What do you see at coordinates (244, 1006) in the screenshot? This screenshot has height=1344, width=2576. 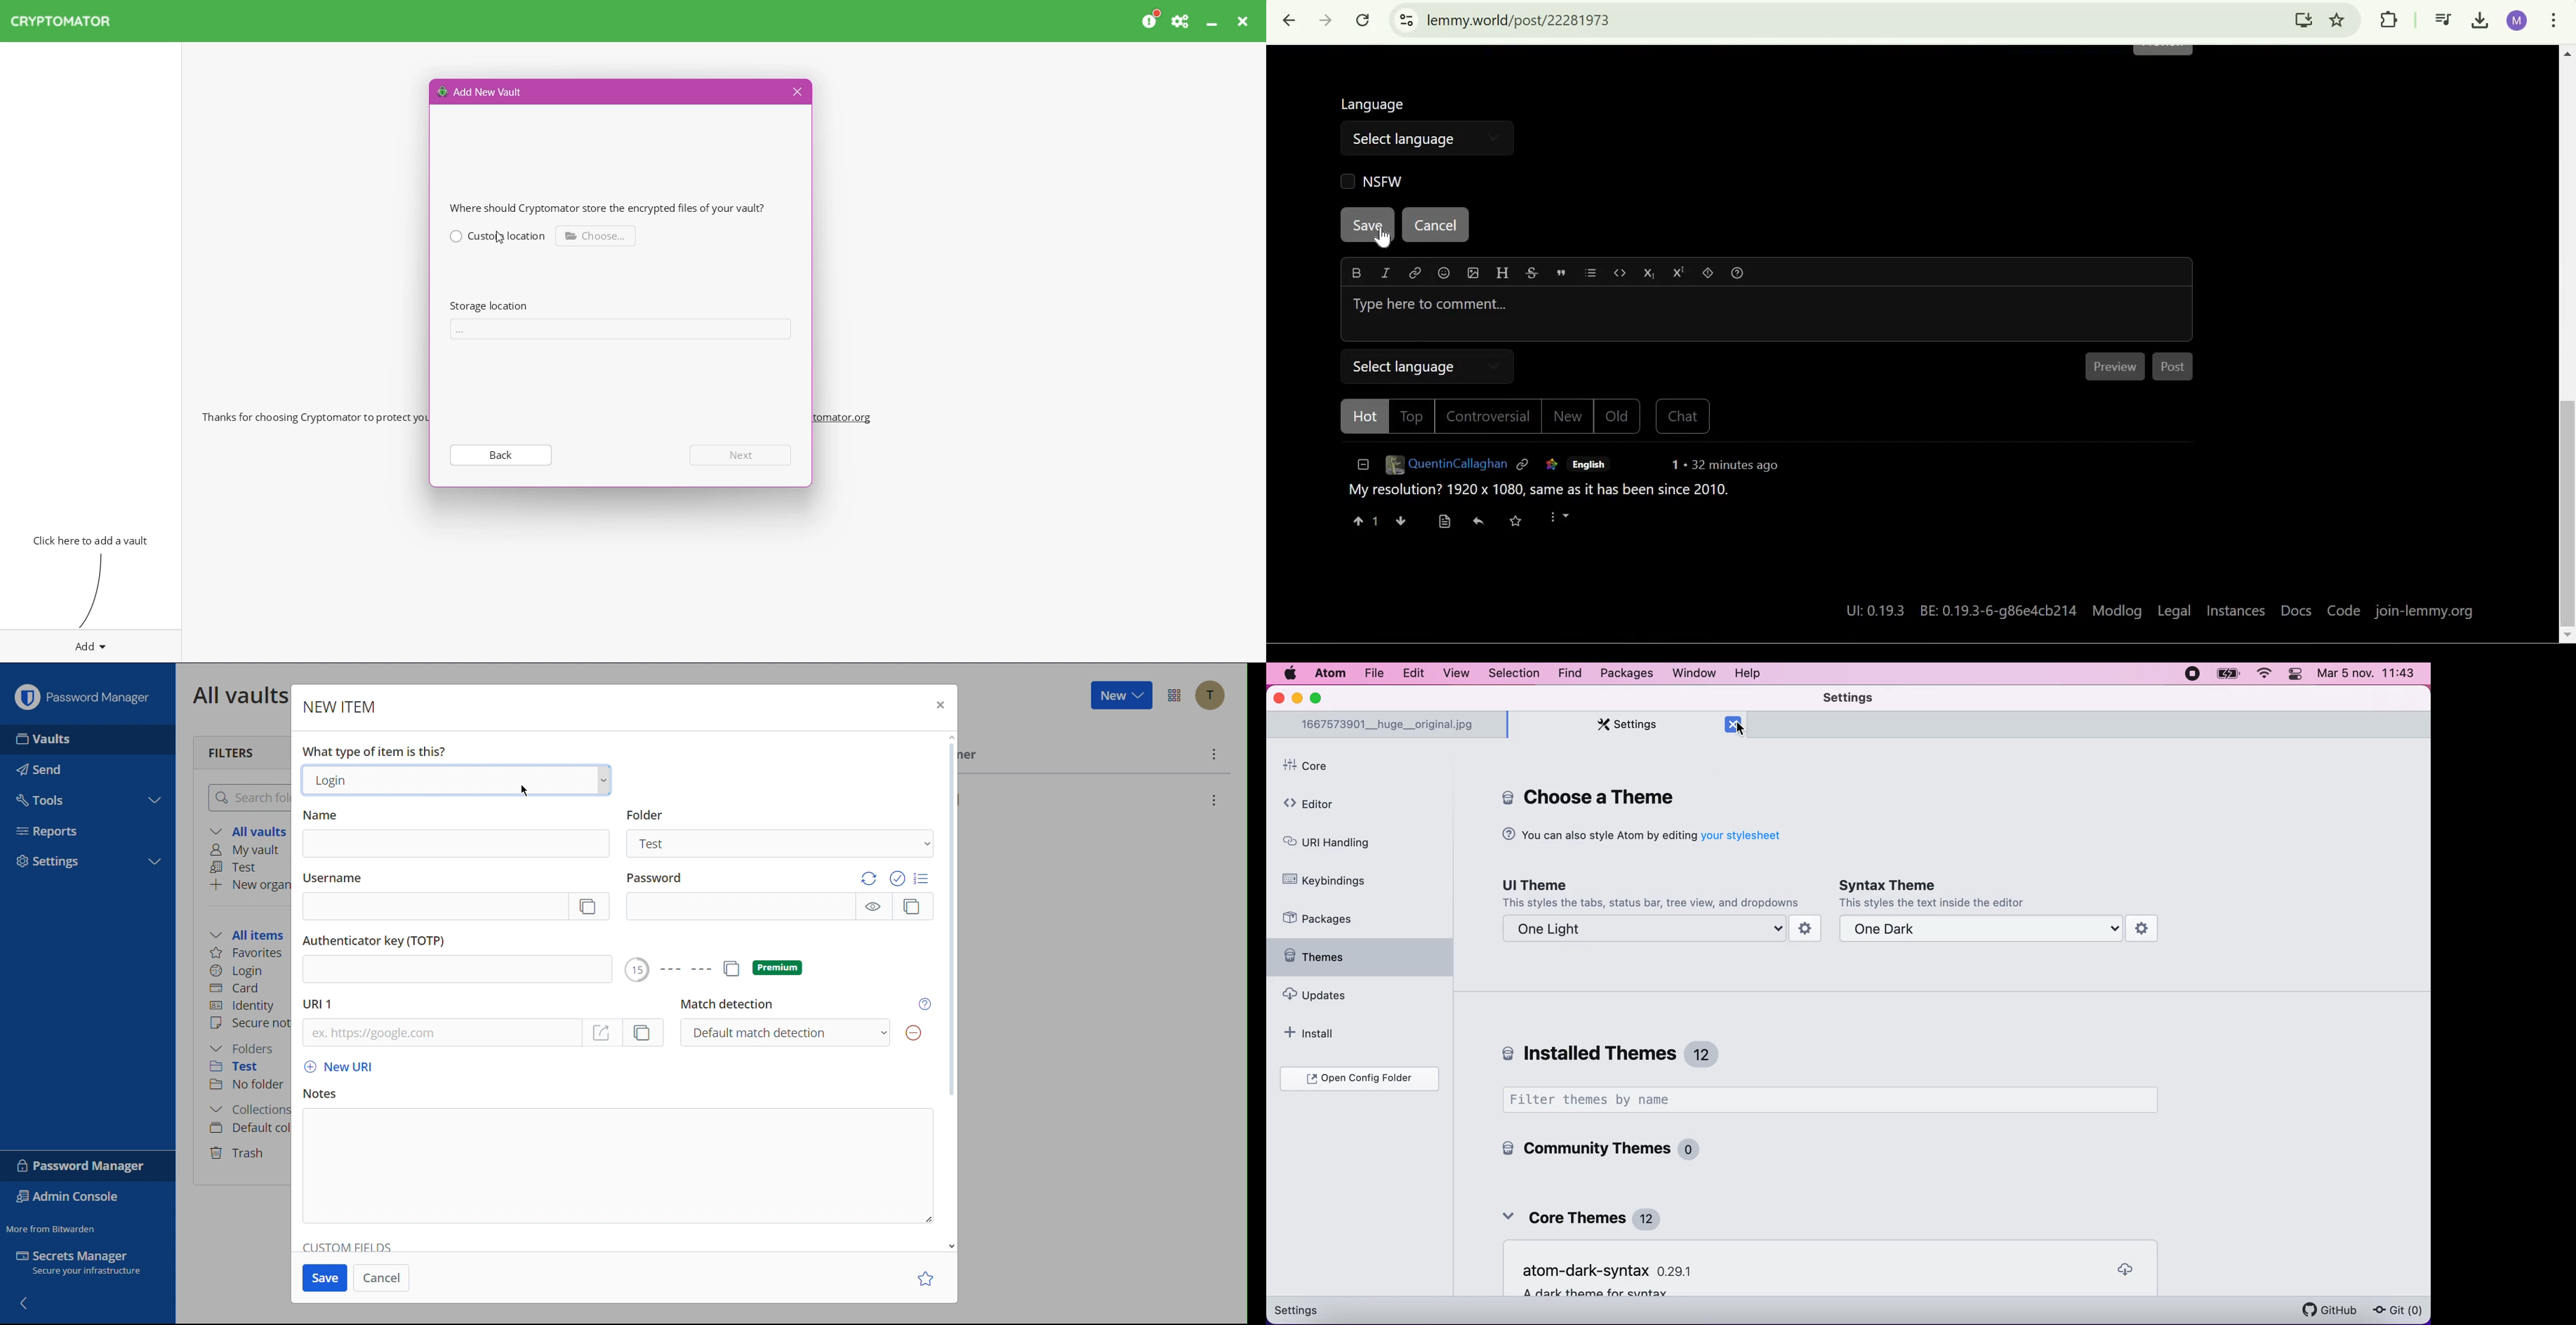 I see `Identity` at bounding box center [244, 1006].